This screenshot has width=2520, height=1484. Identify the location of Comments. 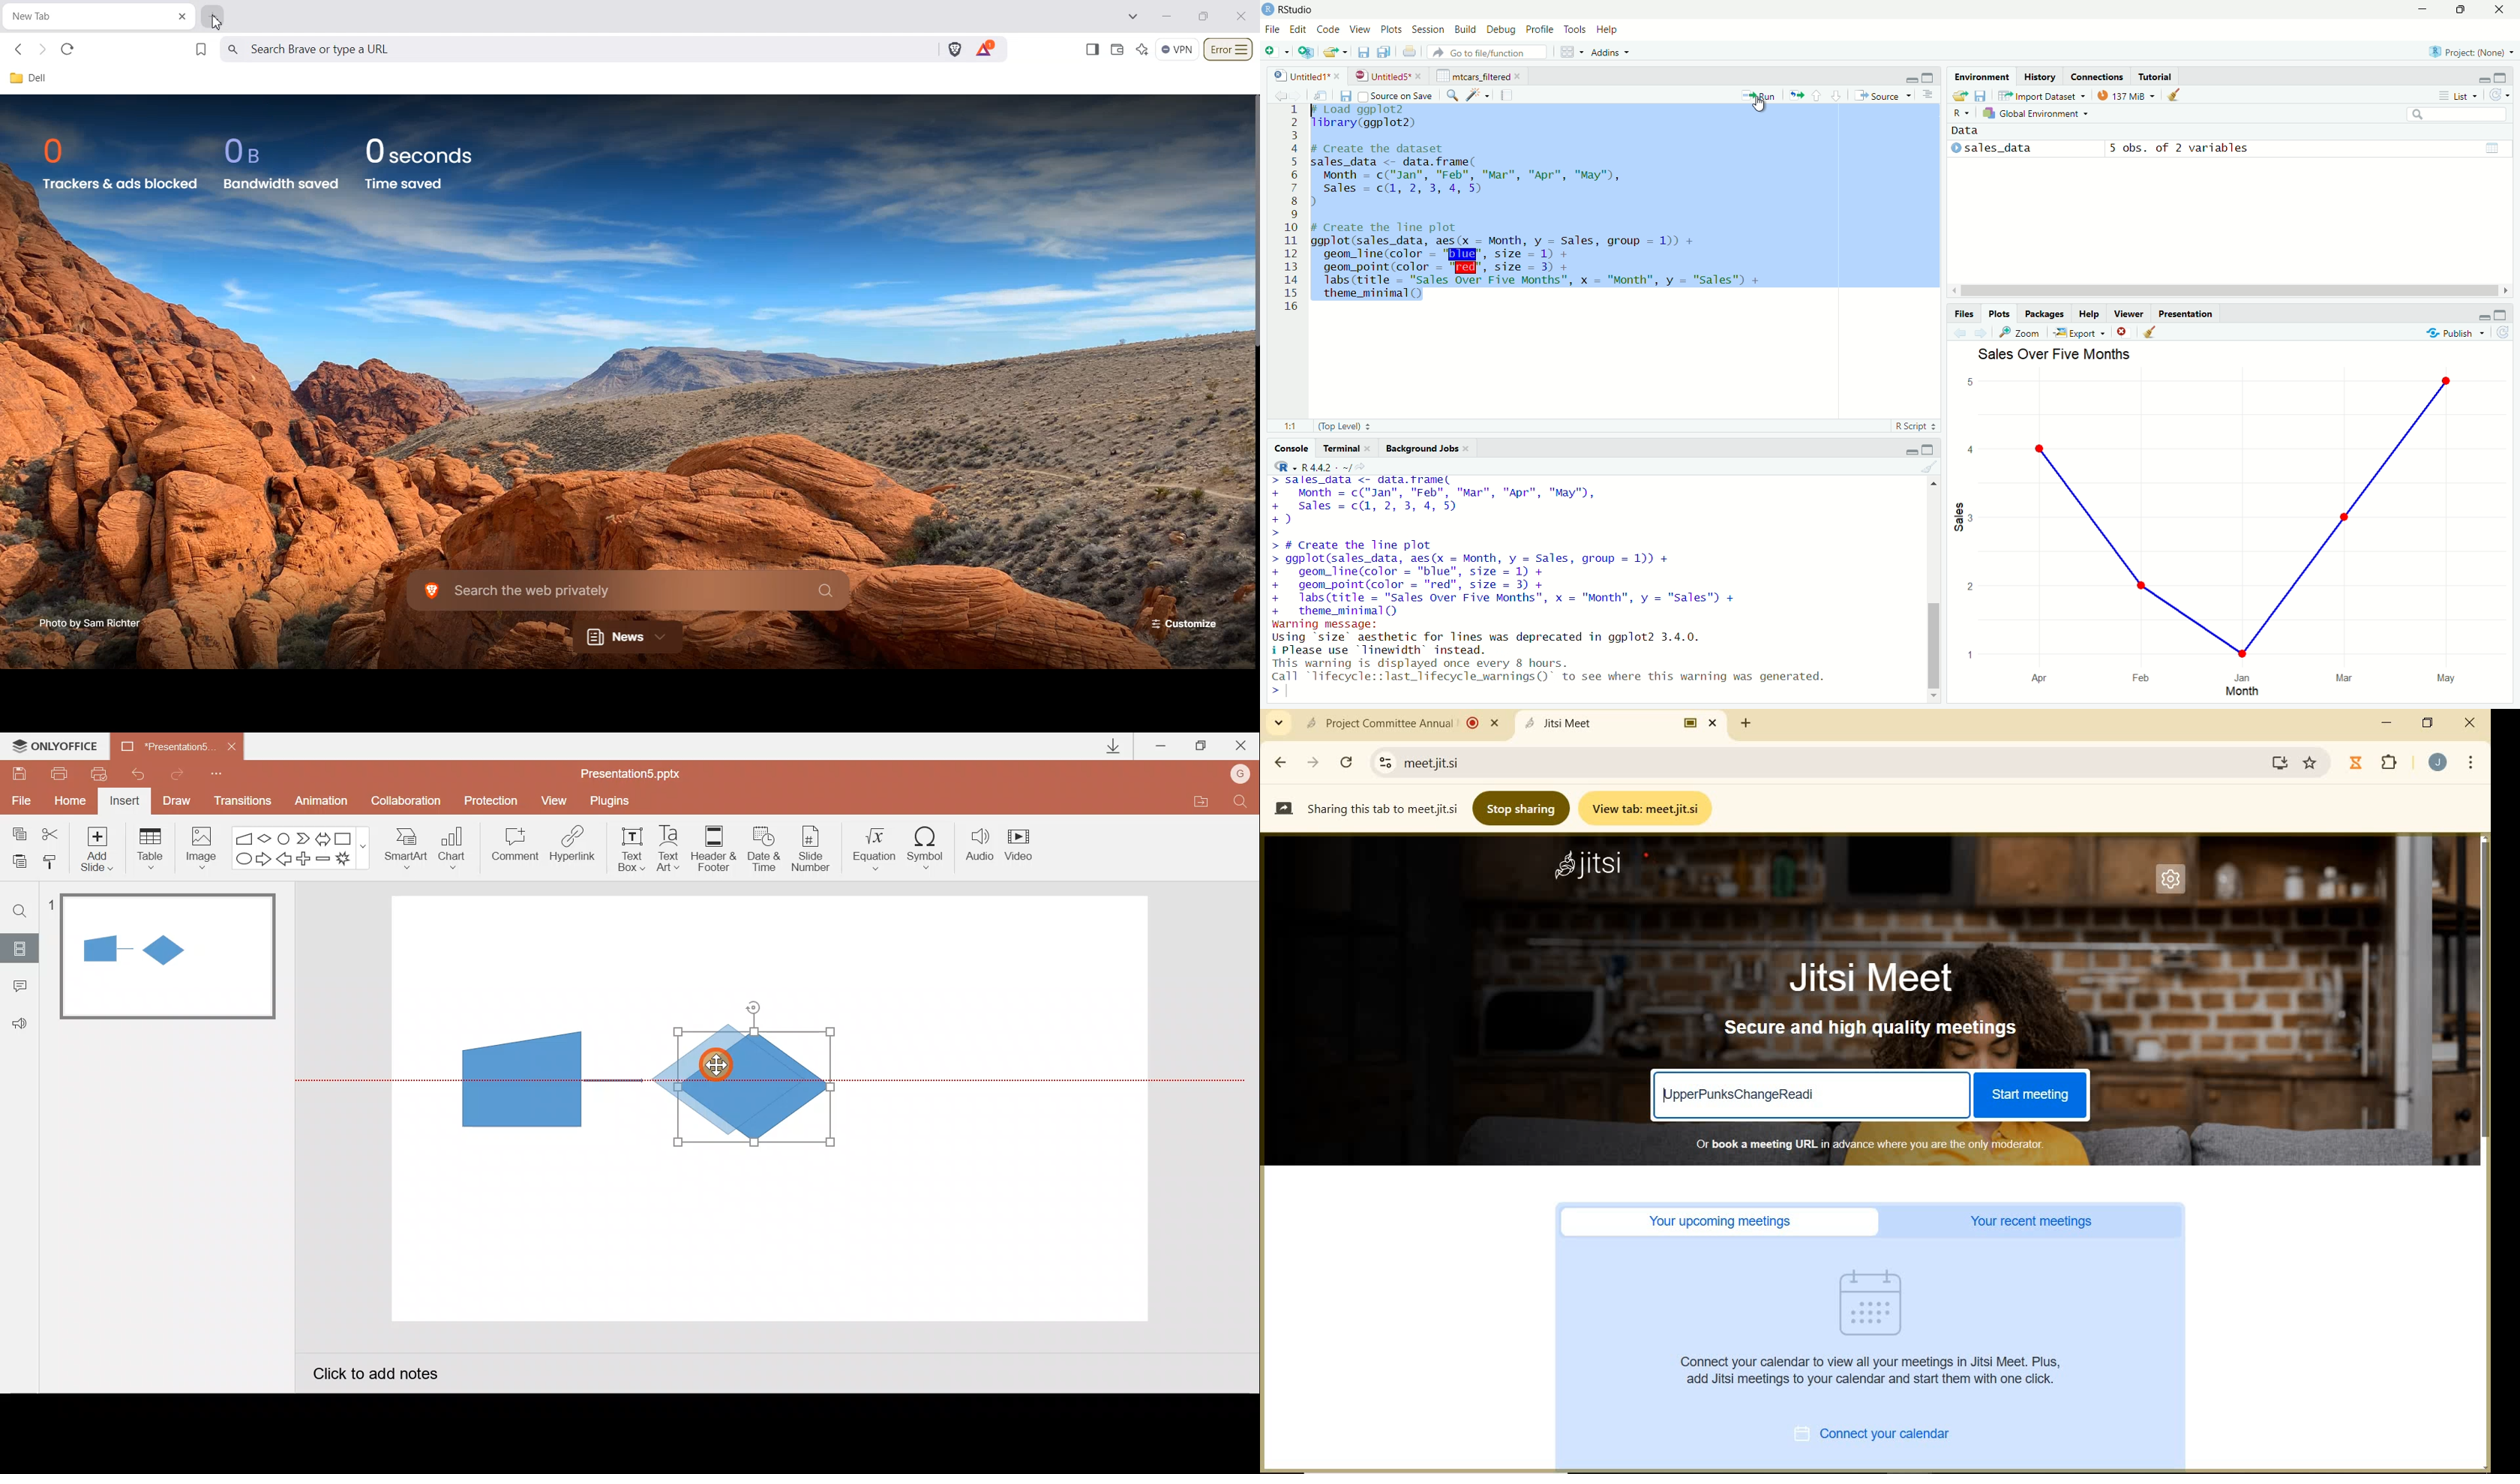
(16, 987).